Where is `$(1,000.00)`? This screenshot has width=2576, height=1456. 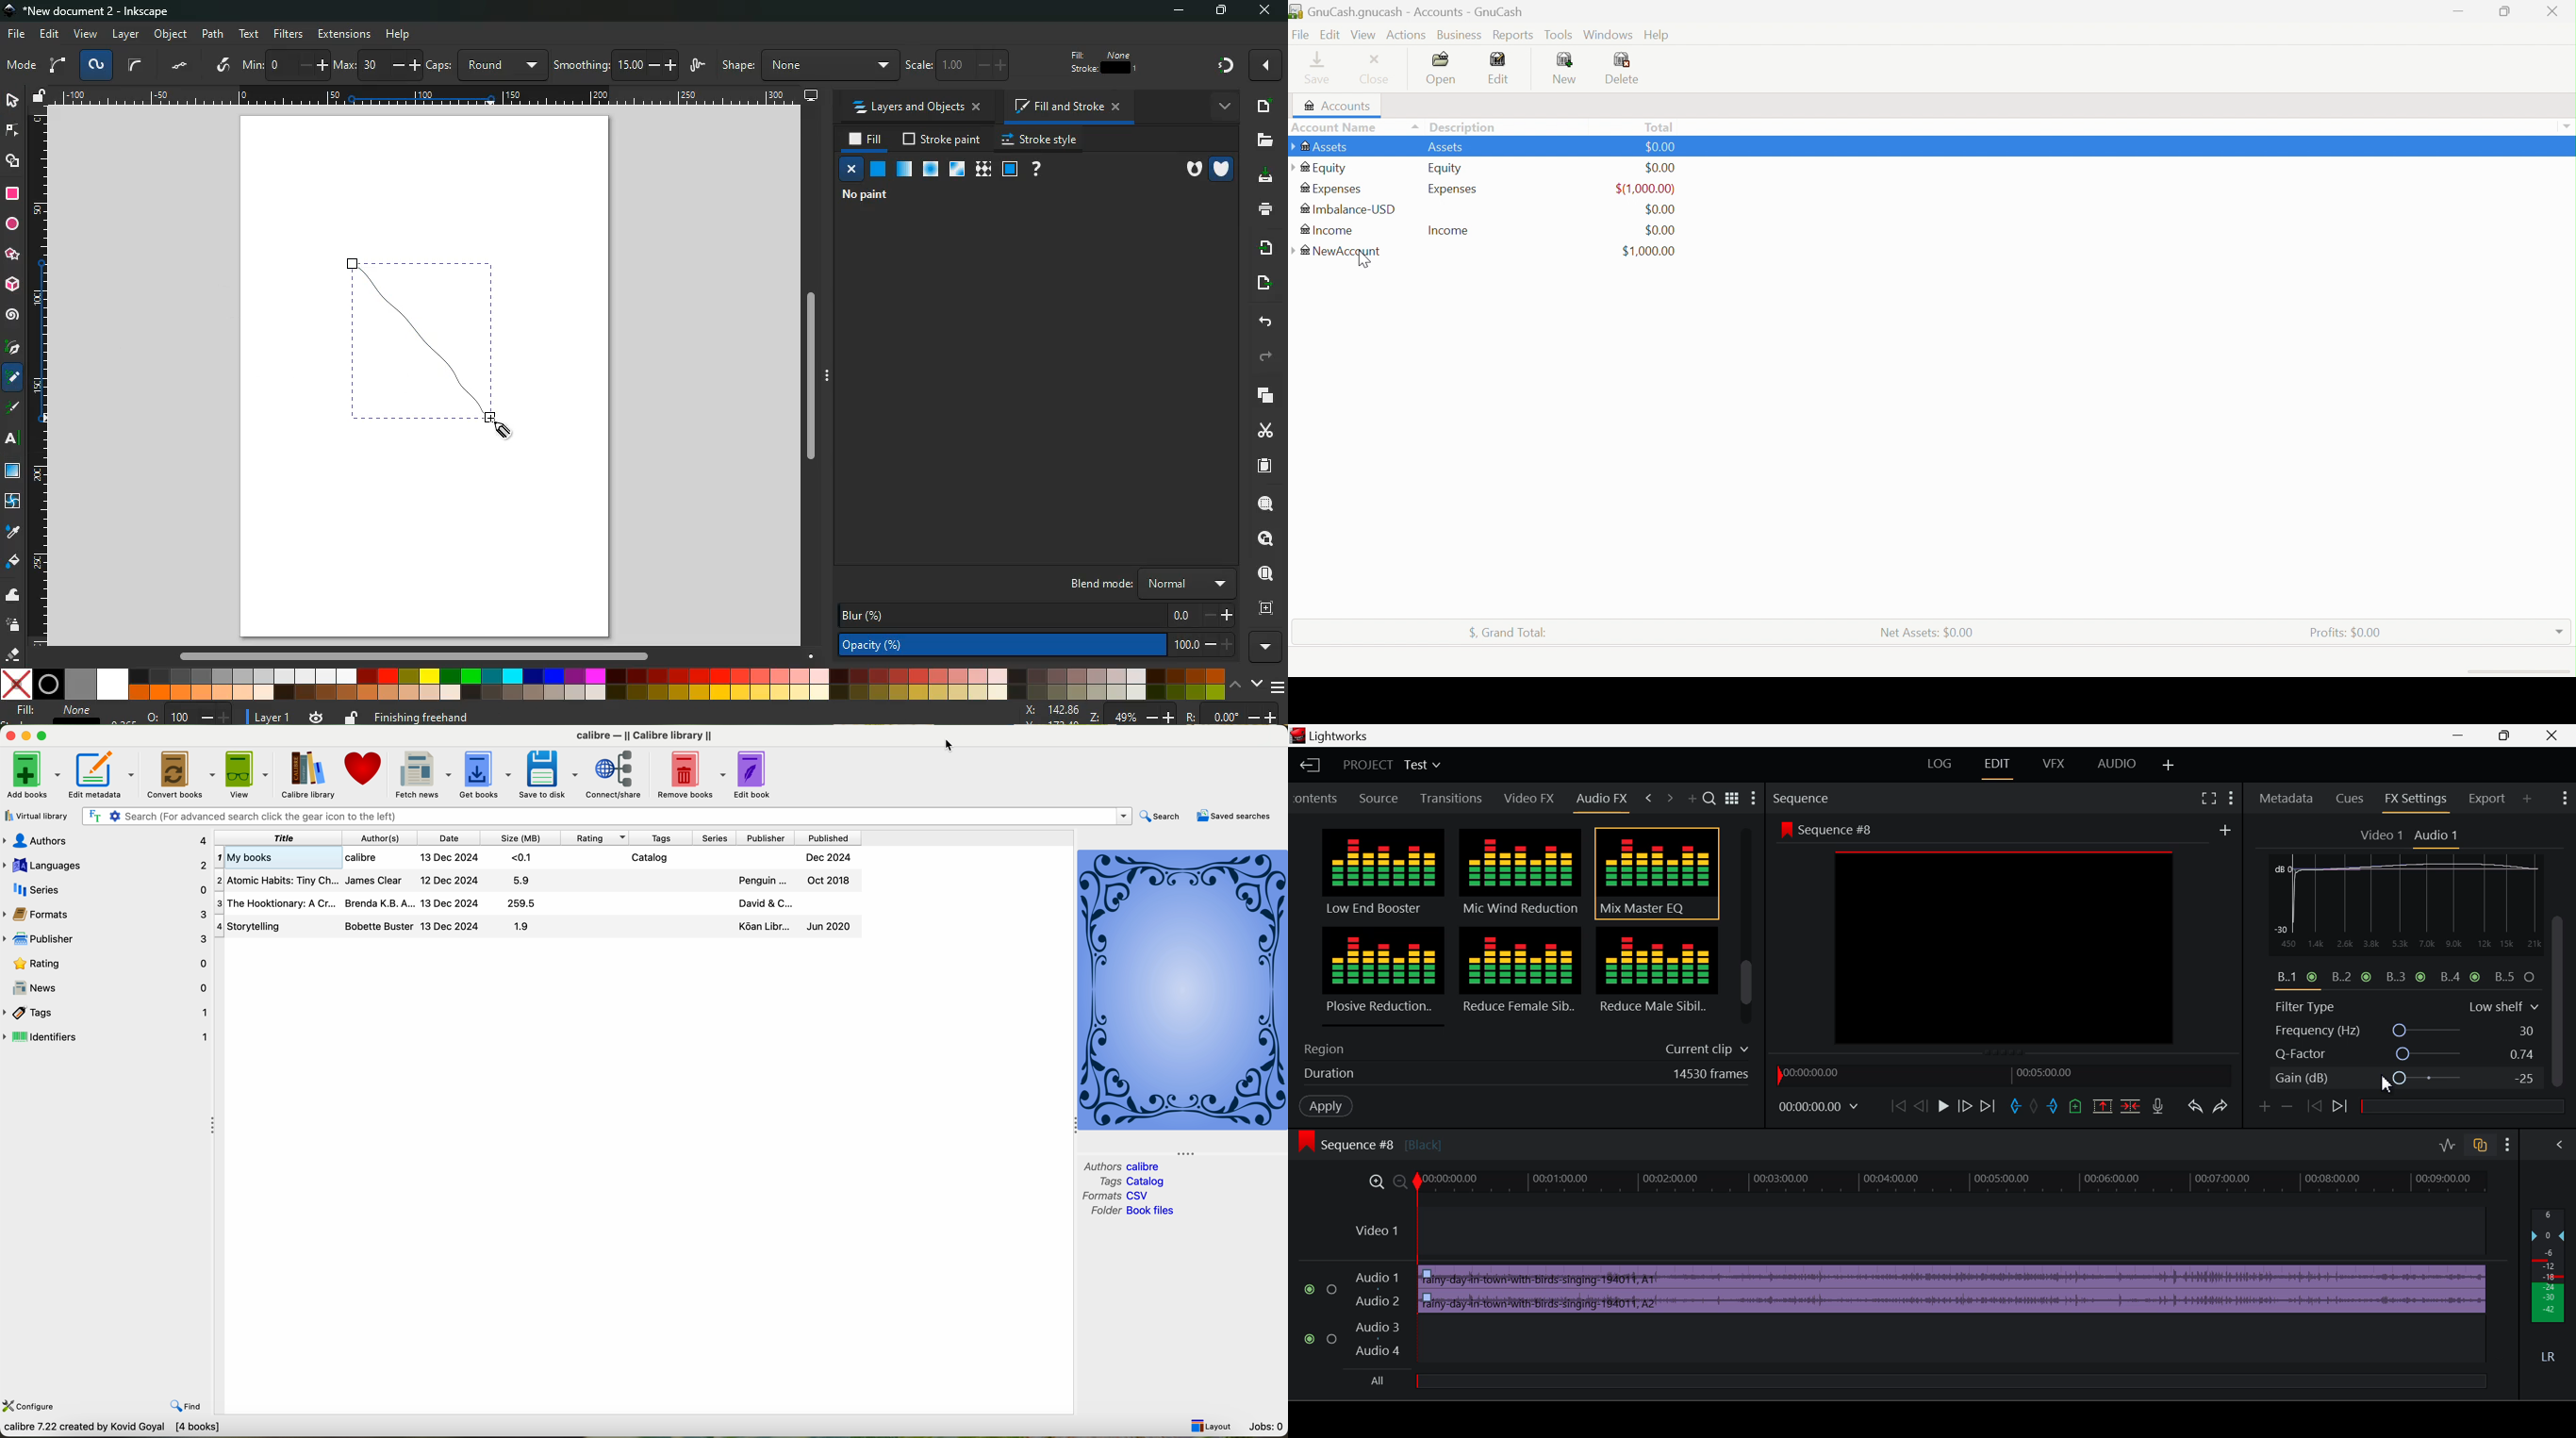 $(1,000.00) is located at coordinates (1644, 190).